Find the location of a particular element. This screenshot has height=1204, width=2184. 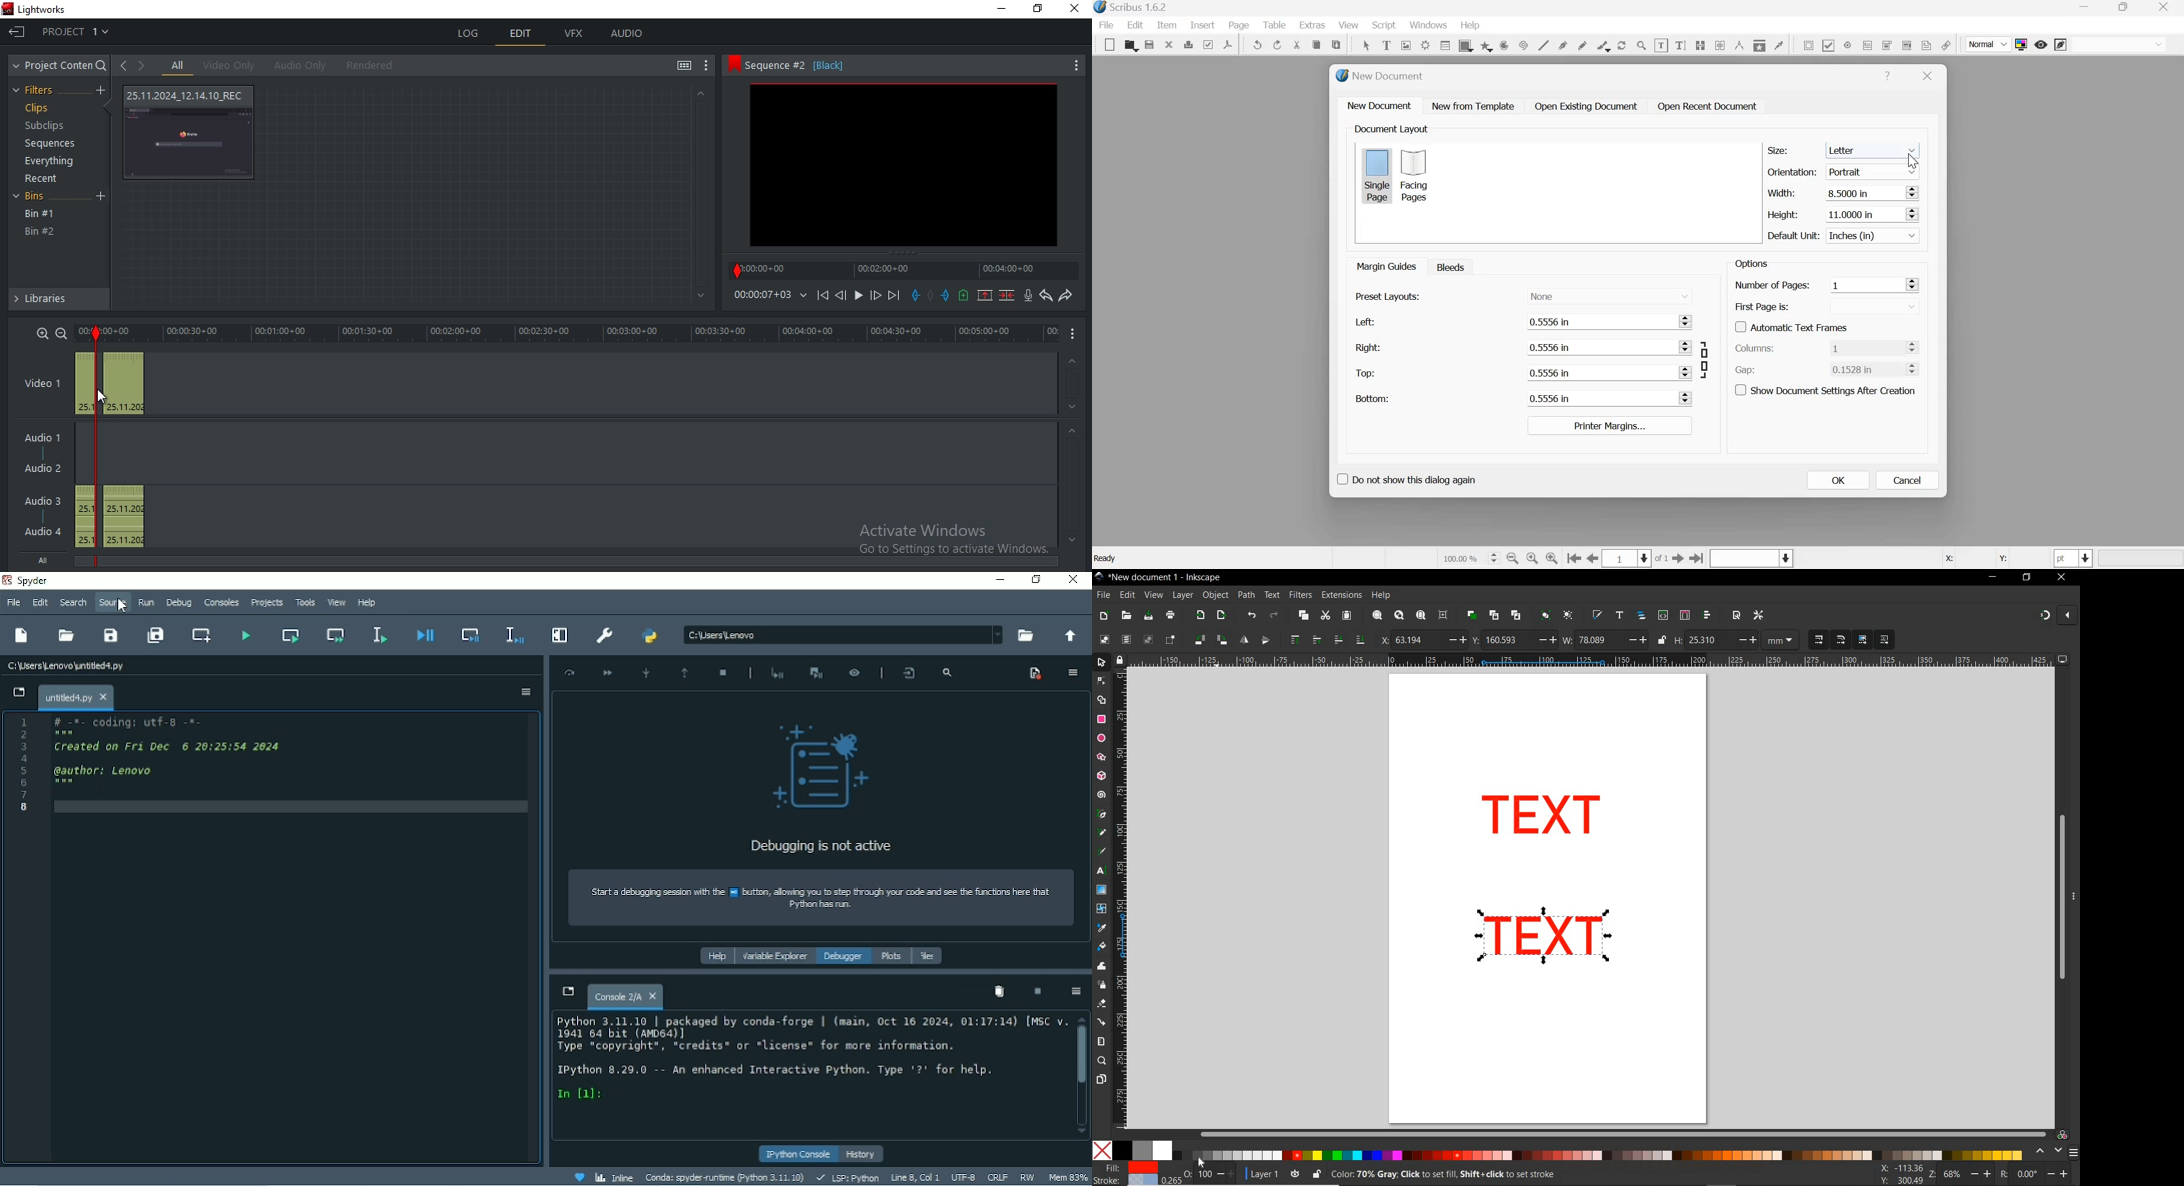

1 is located at coordinates (1866, 285).